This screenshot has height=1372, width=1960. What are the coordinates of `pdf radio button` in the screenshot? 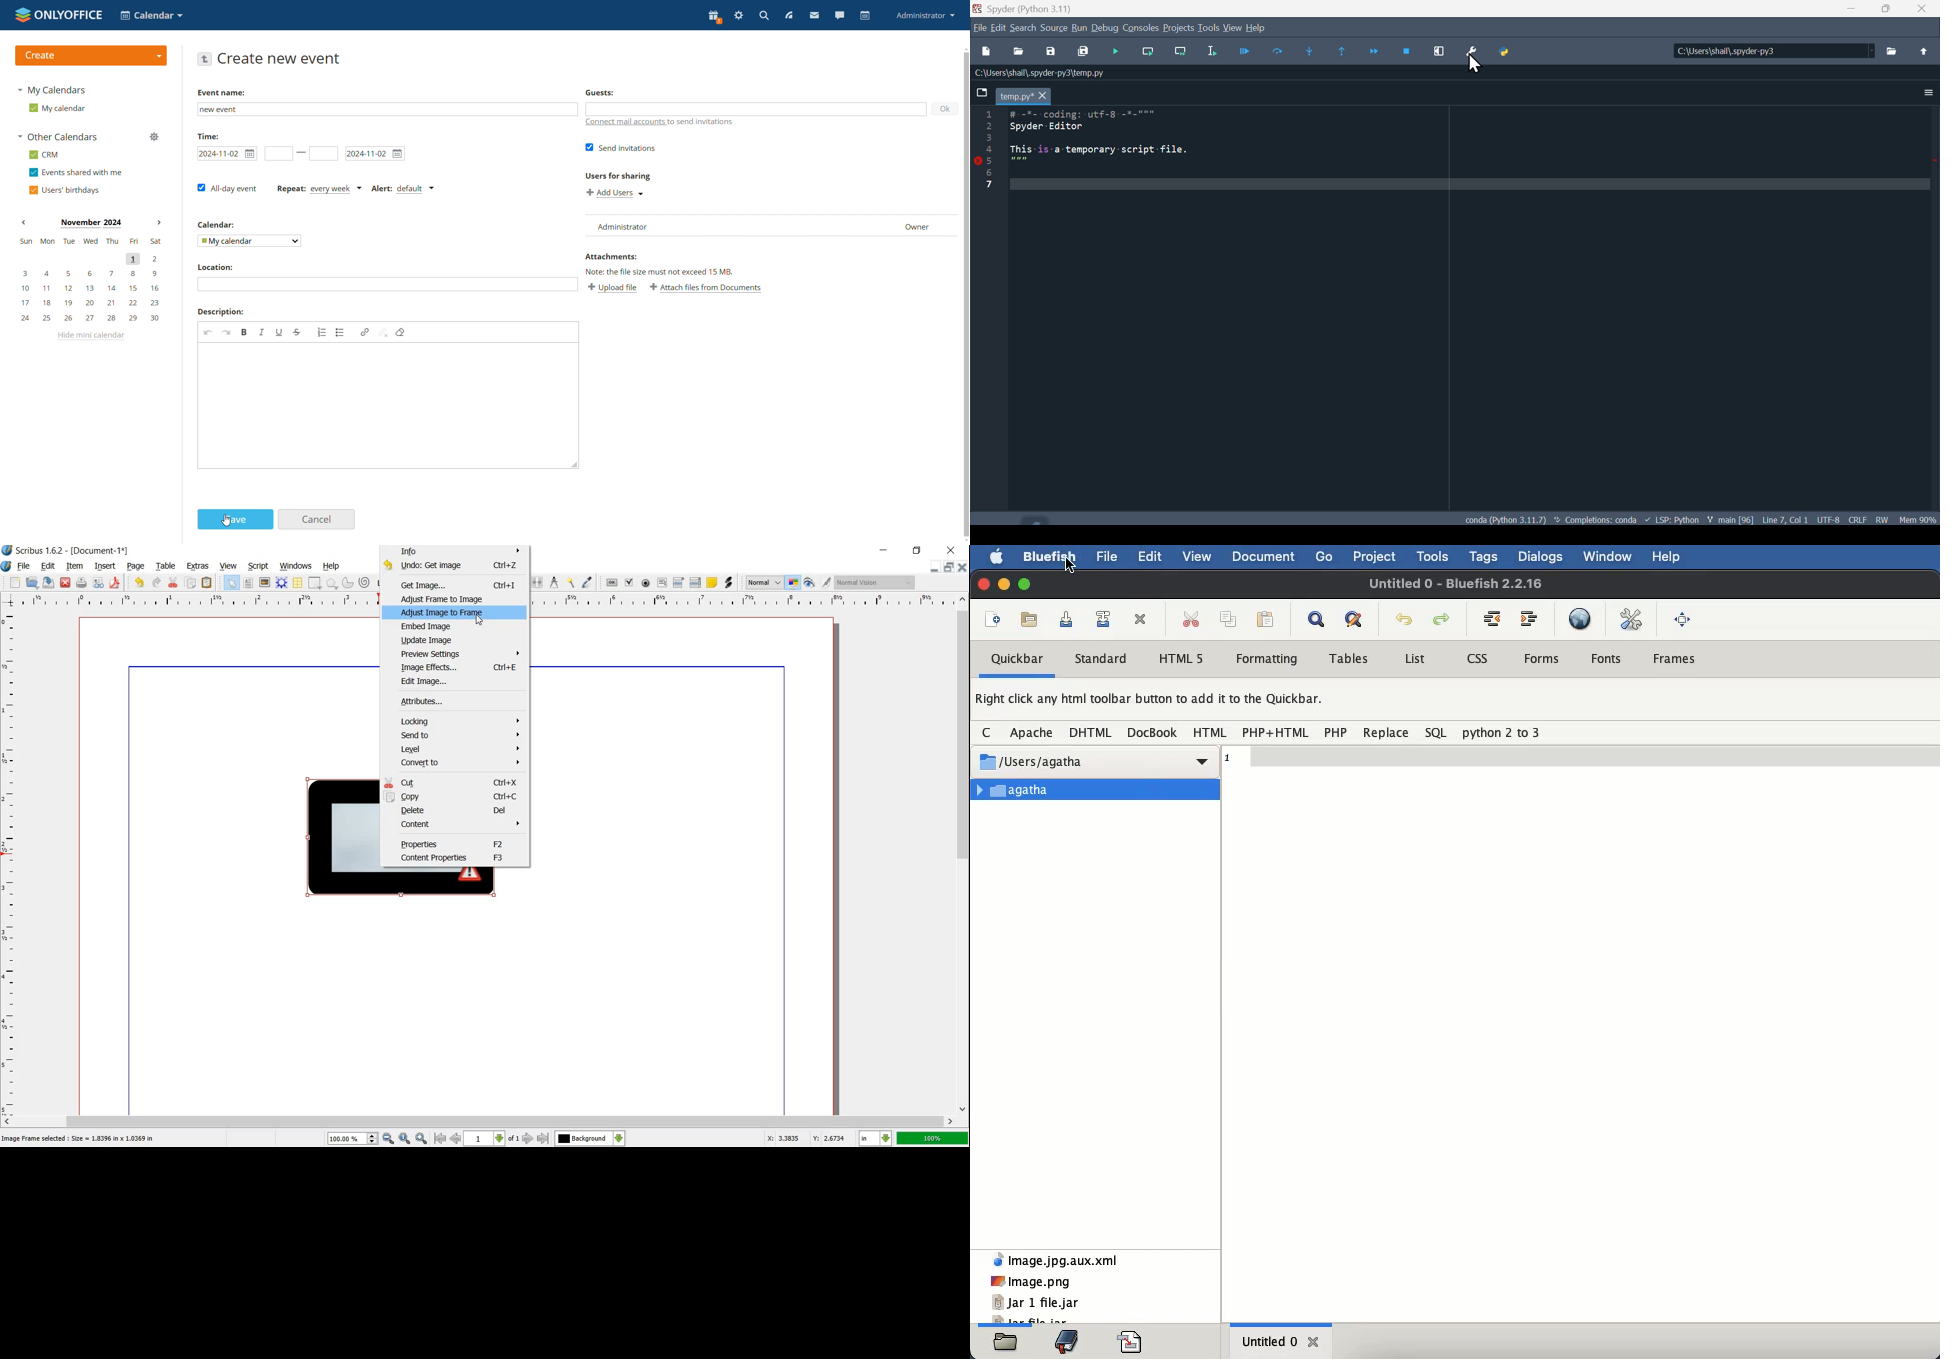 It's located at (647, 583).